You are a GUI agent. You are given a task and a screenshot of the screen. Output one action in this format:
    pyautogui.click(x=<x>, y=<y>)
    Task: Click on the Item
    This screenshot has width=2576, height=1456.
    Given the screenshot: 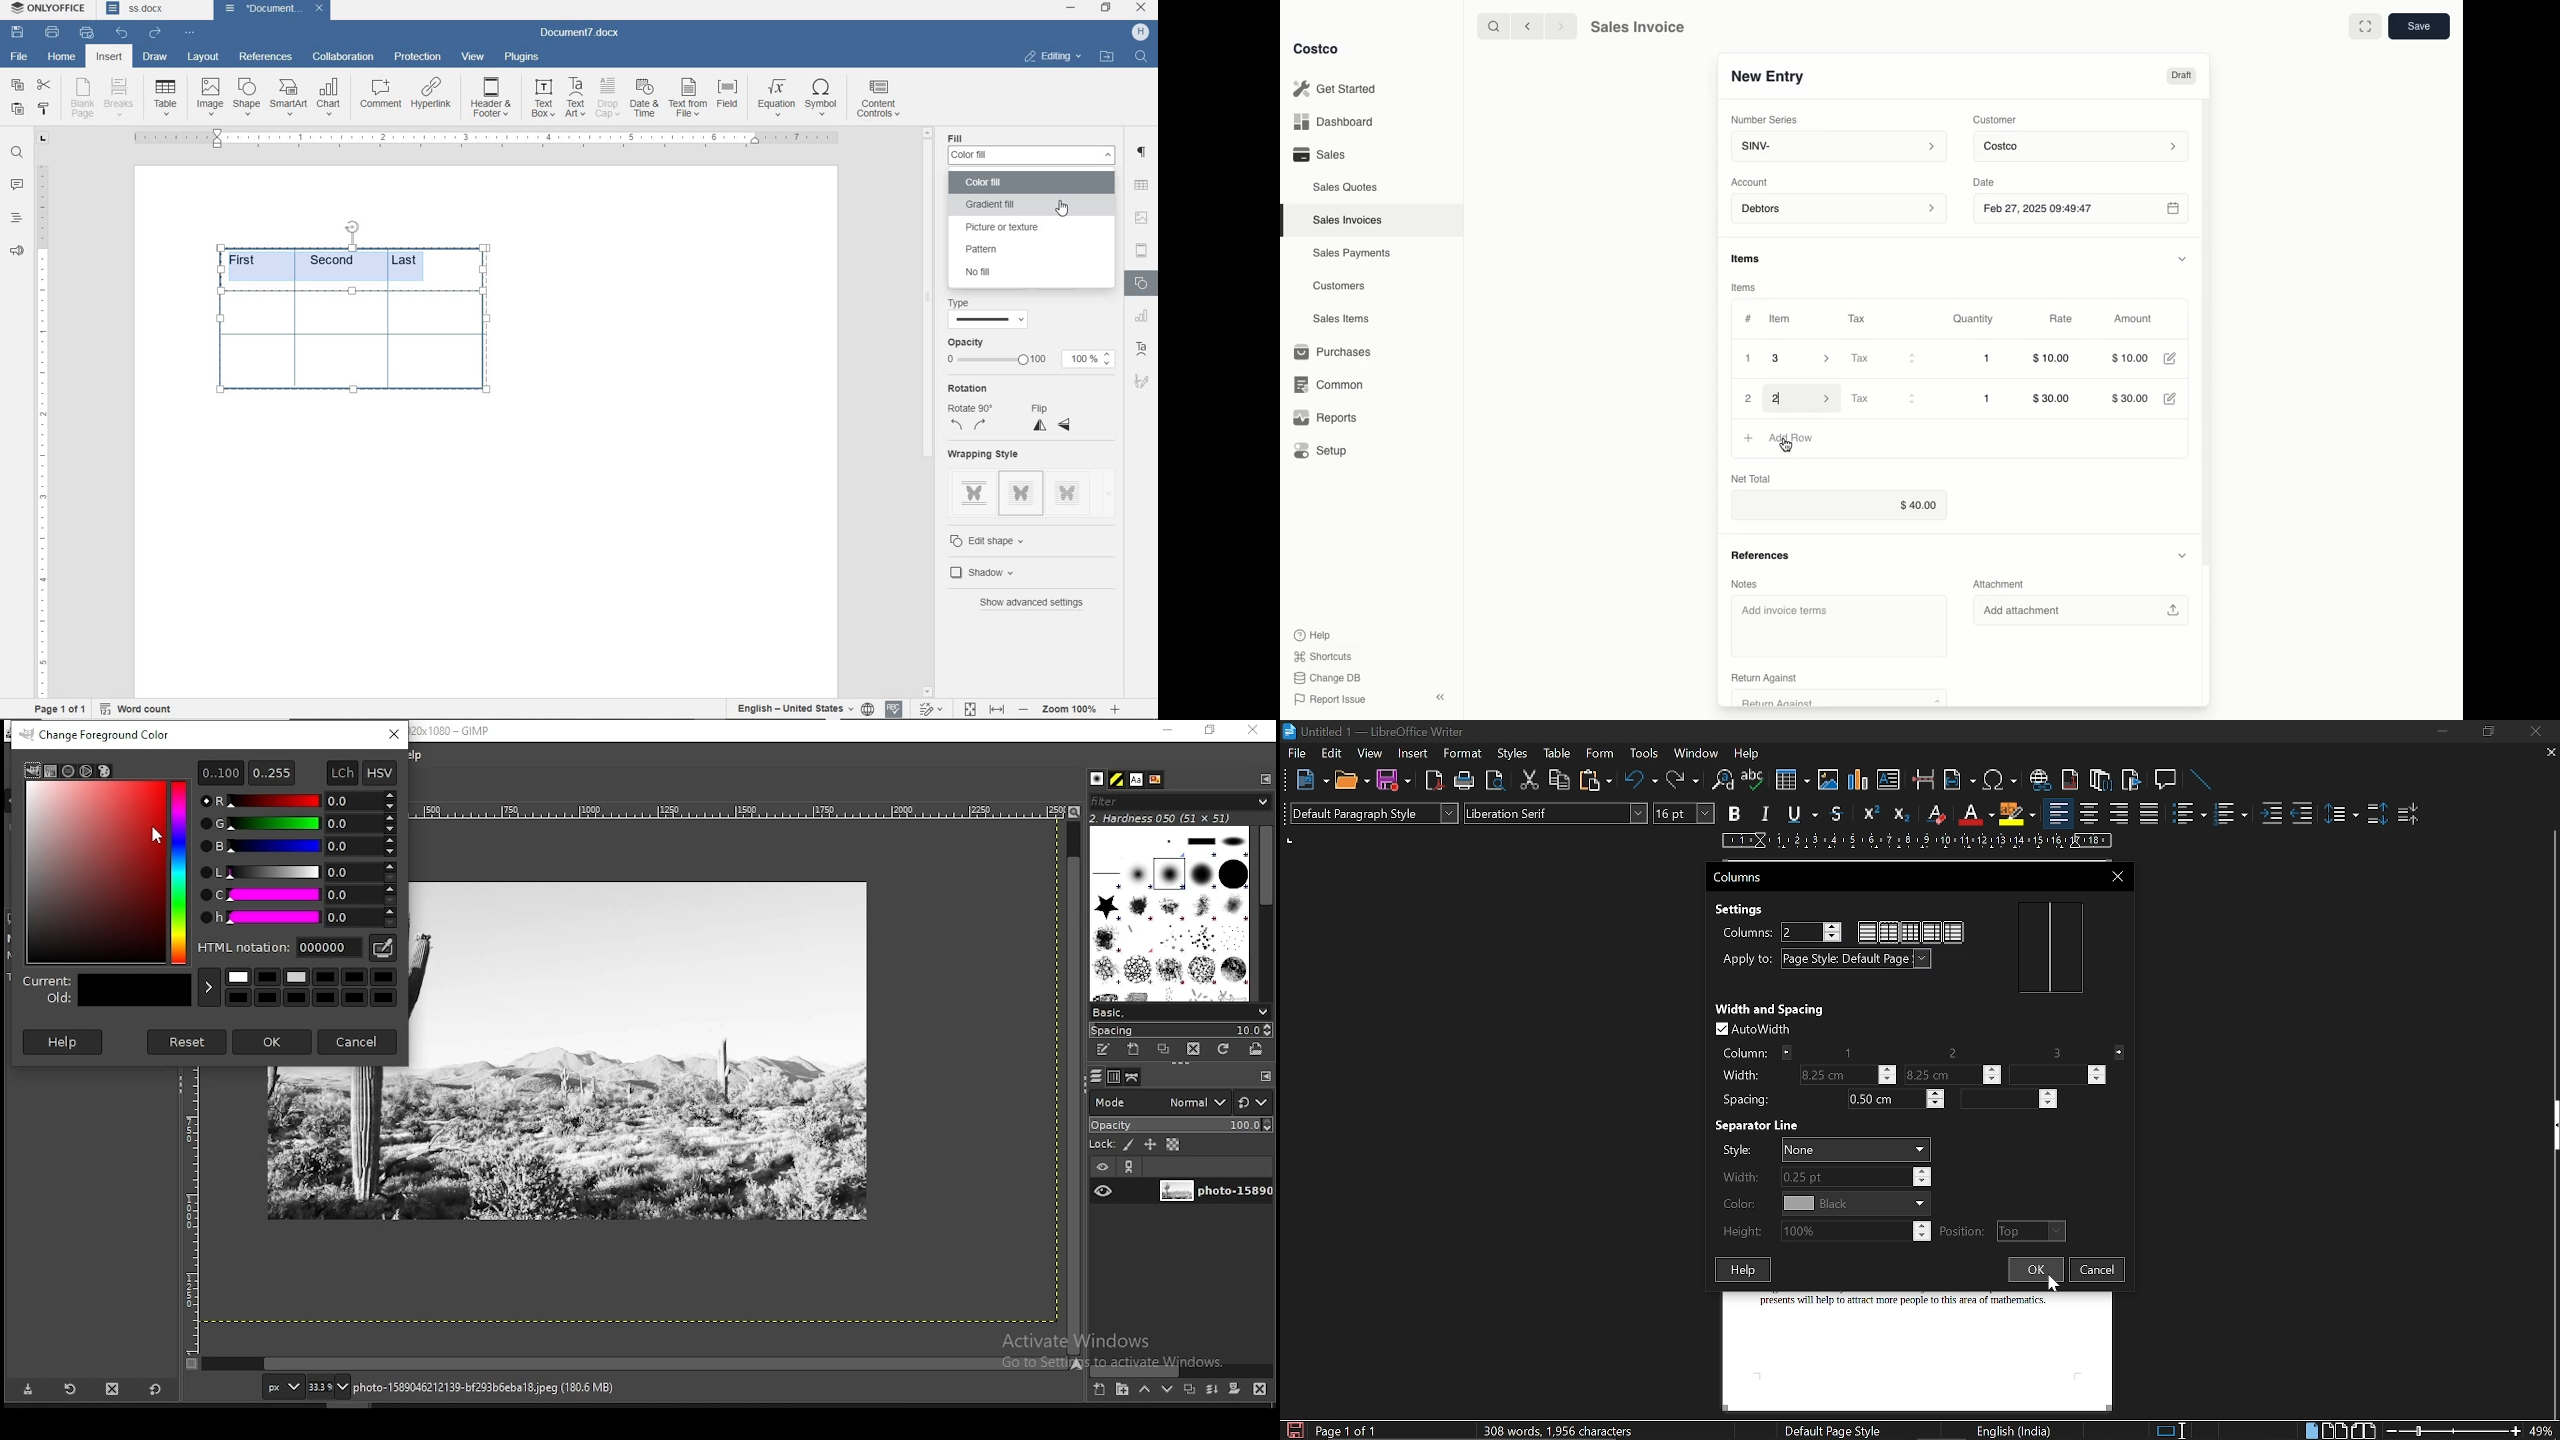 What is the action you would take?
    pyautogui.click(x=1781, y=318)
    